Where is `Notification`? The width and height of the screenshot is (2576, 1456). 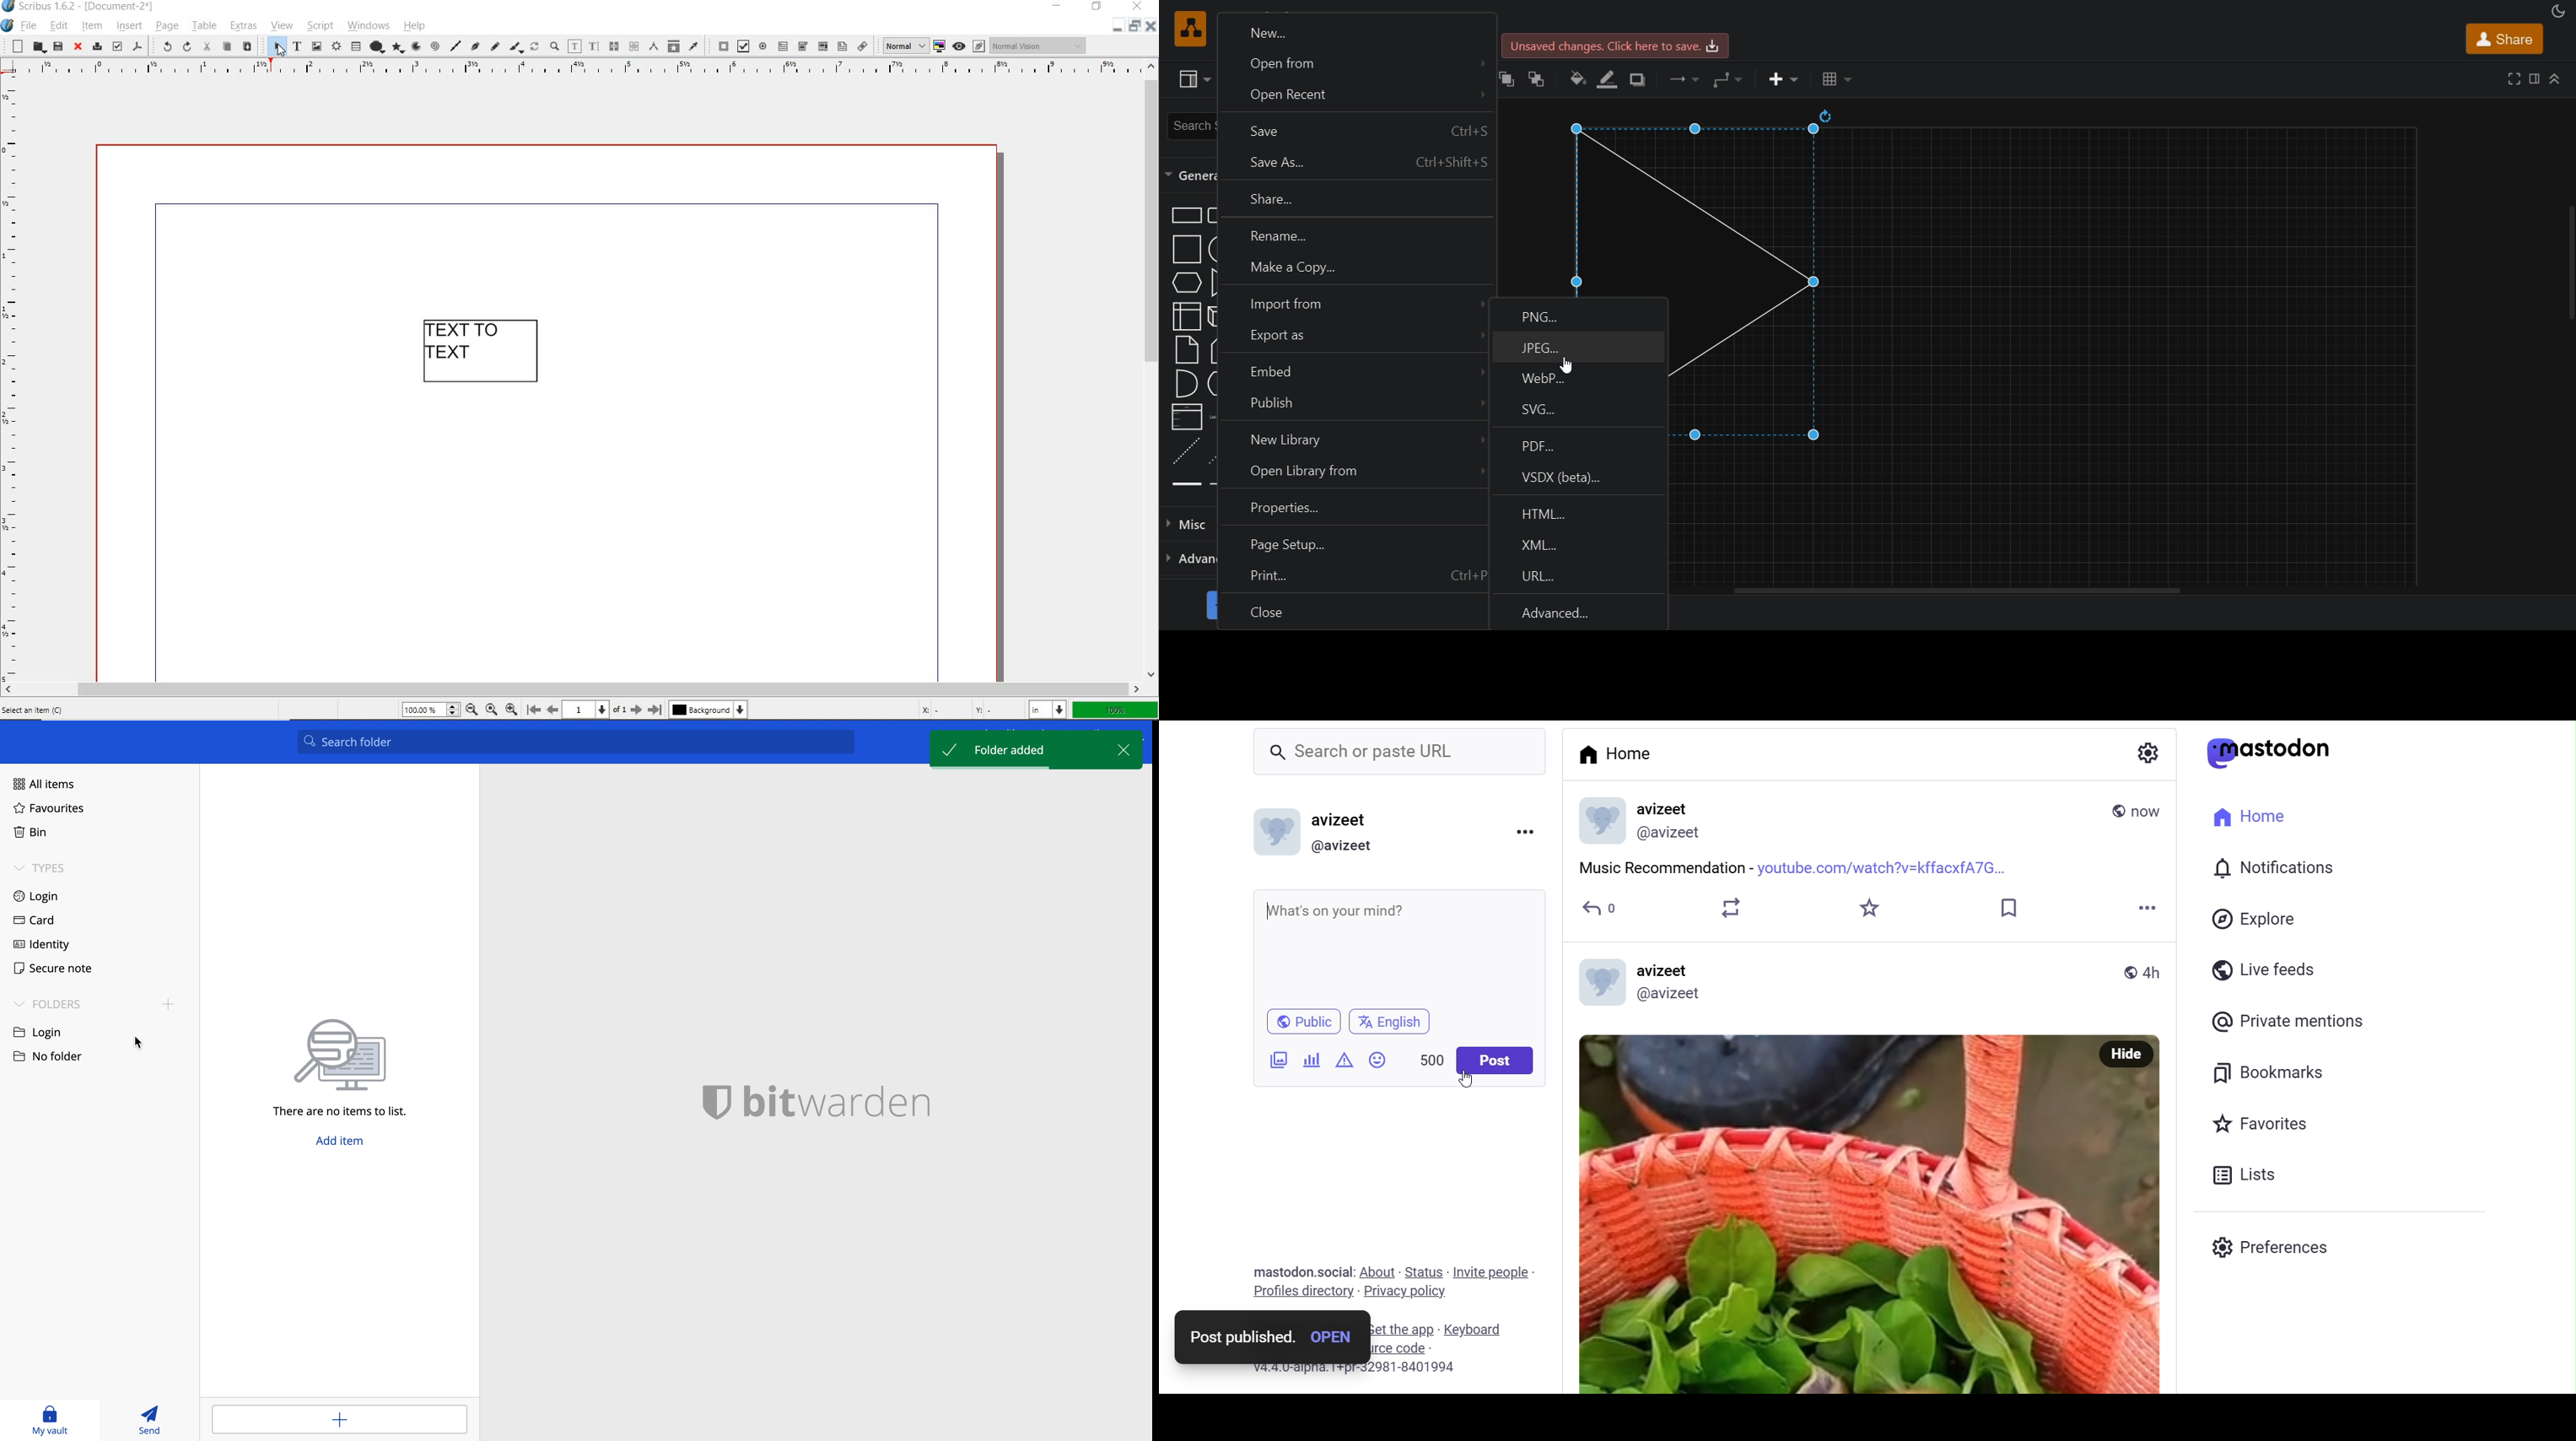 Notification is located at coordinates (2275, 865).